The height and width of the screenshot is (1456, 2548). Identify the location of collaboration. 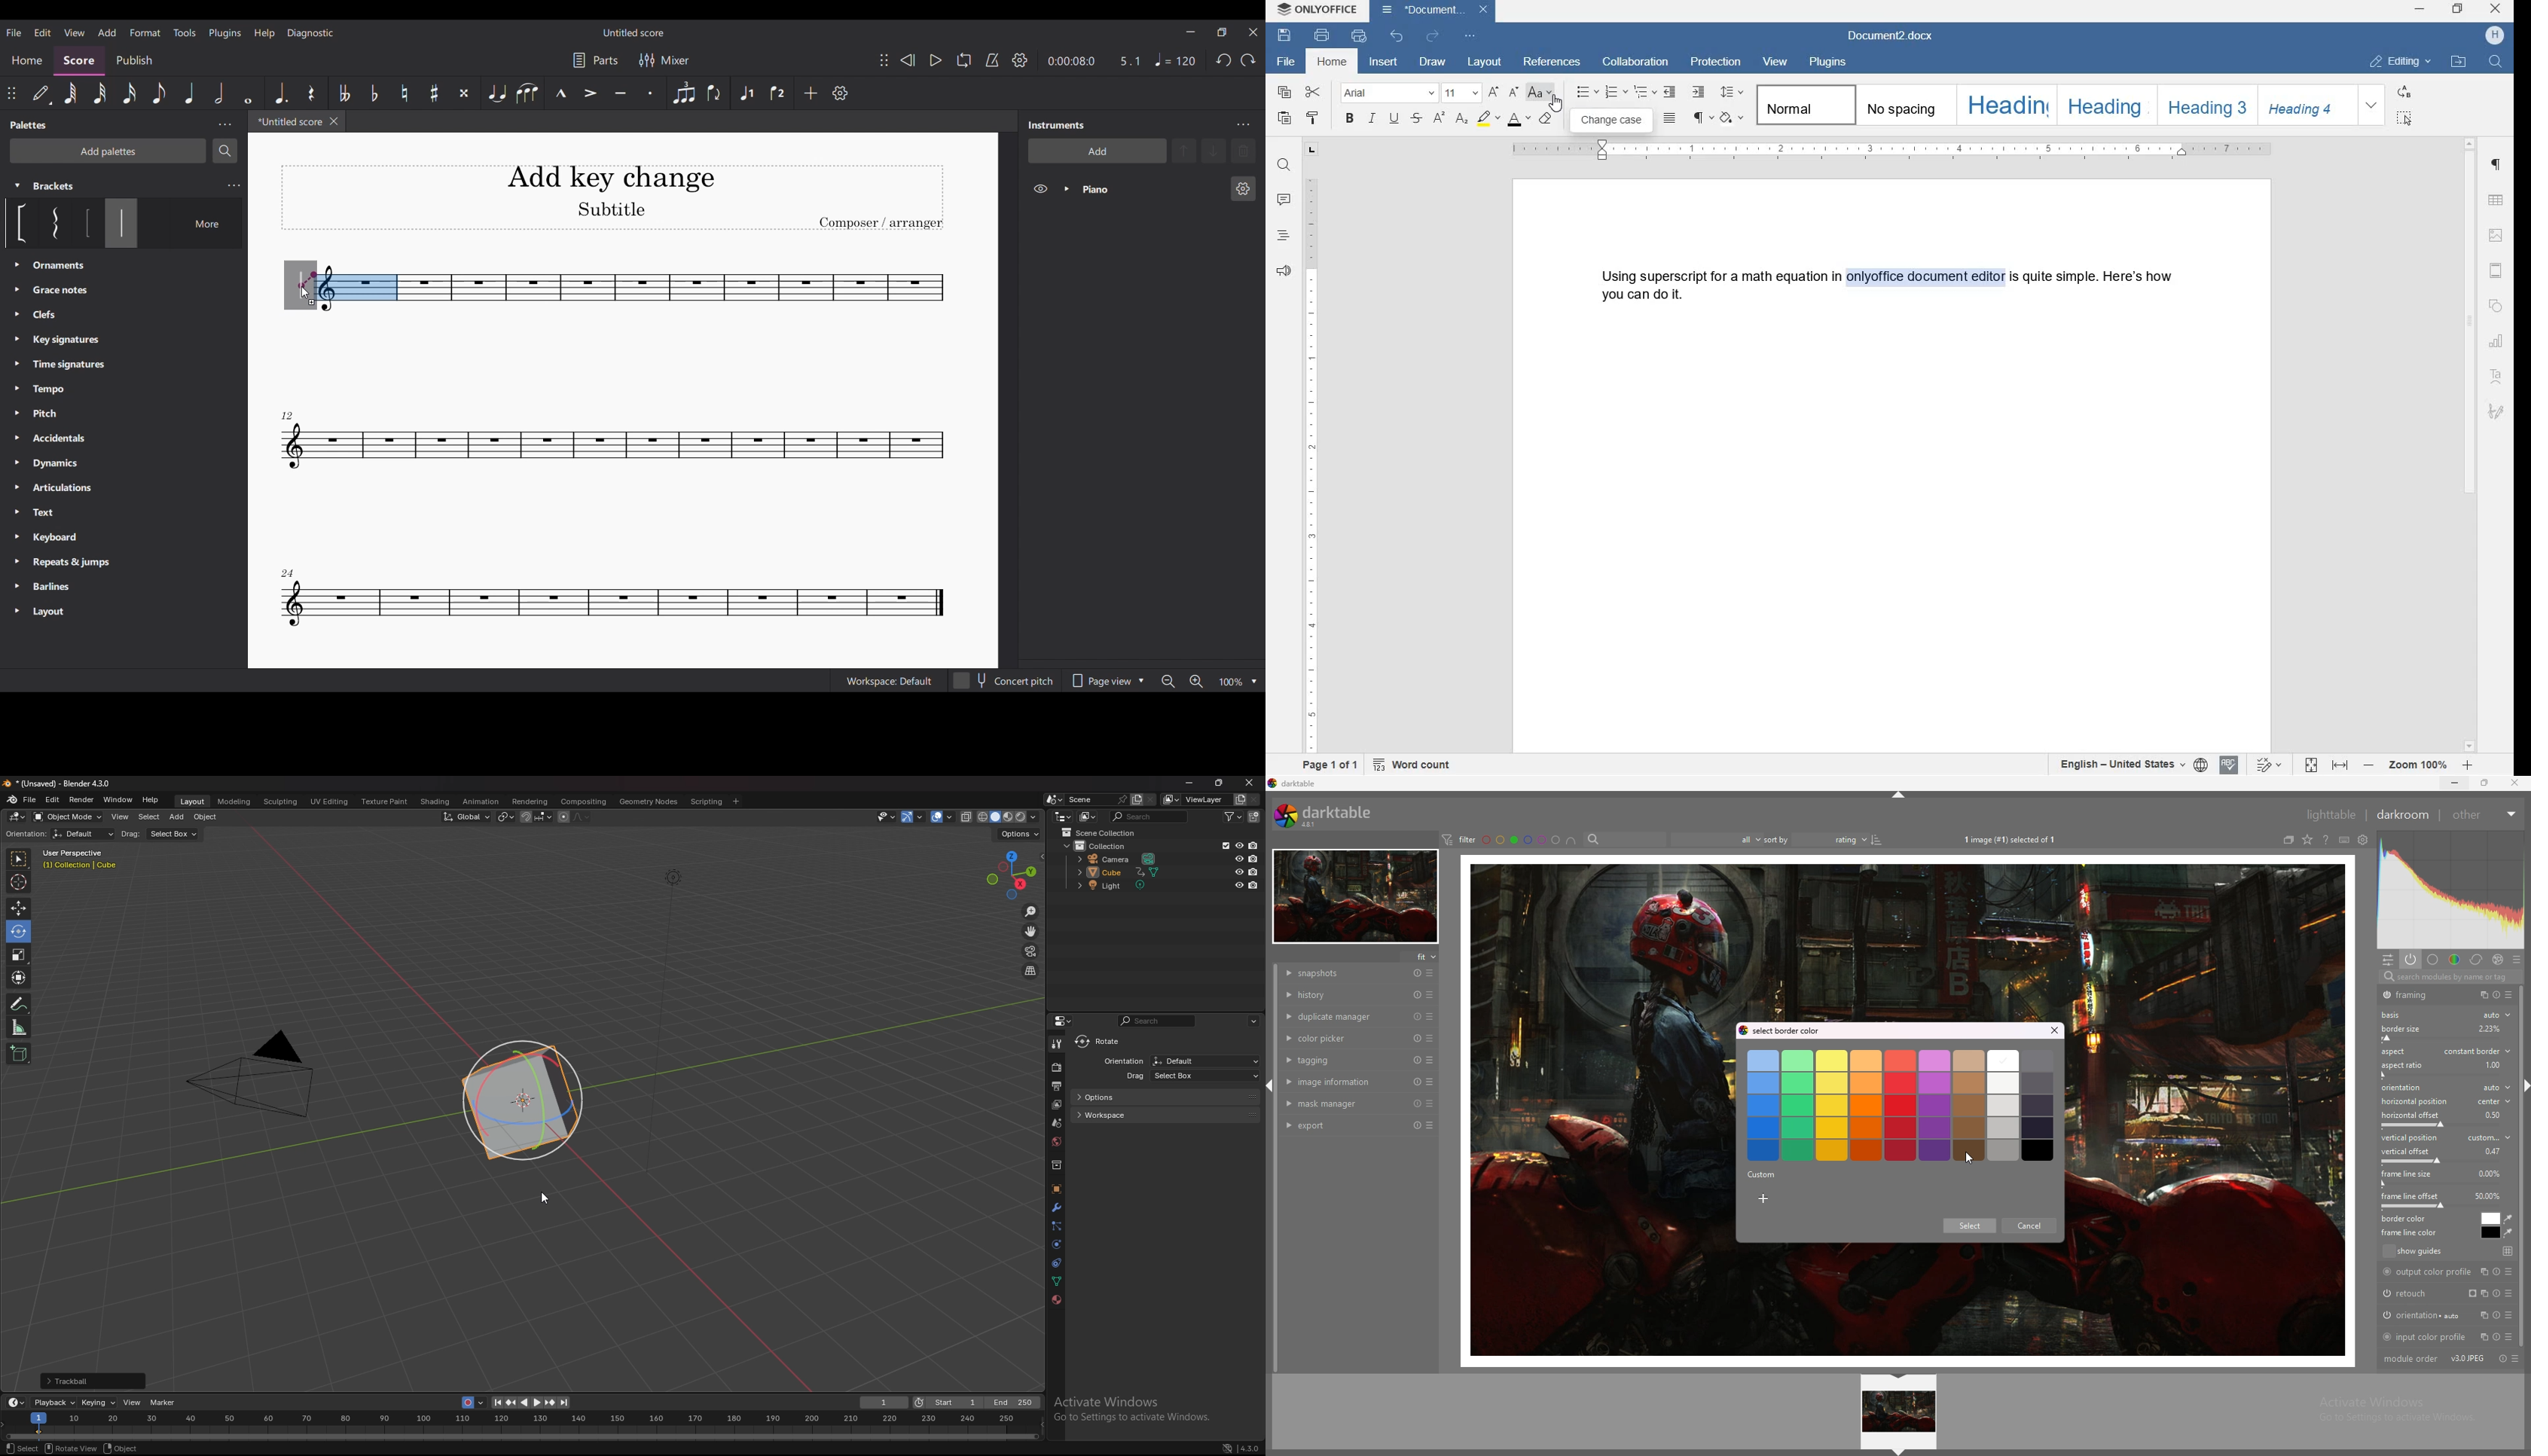
(1636, 63).